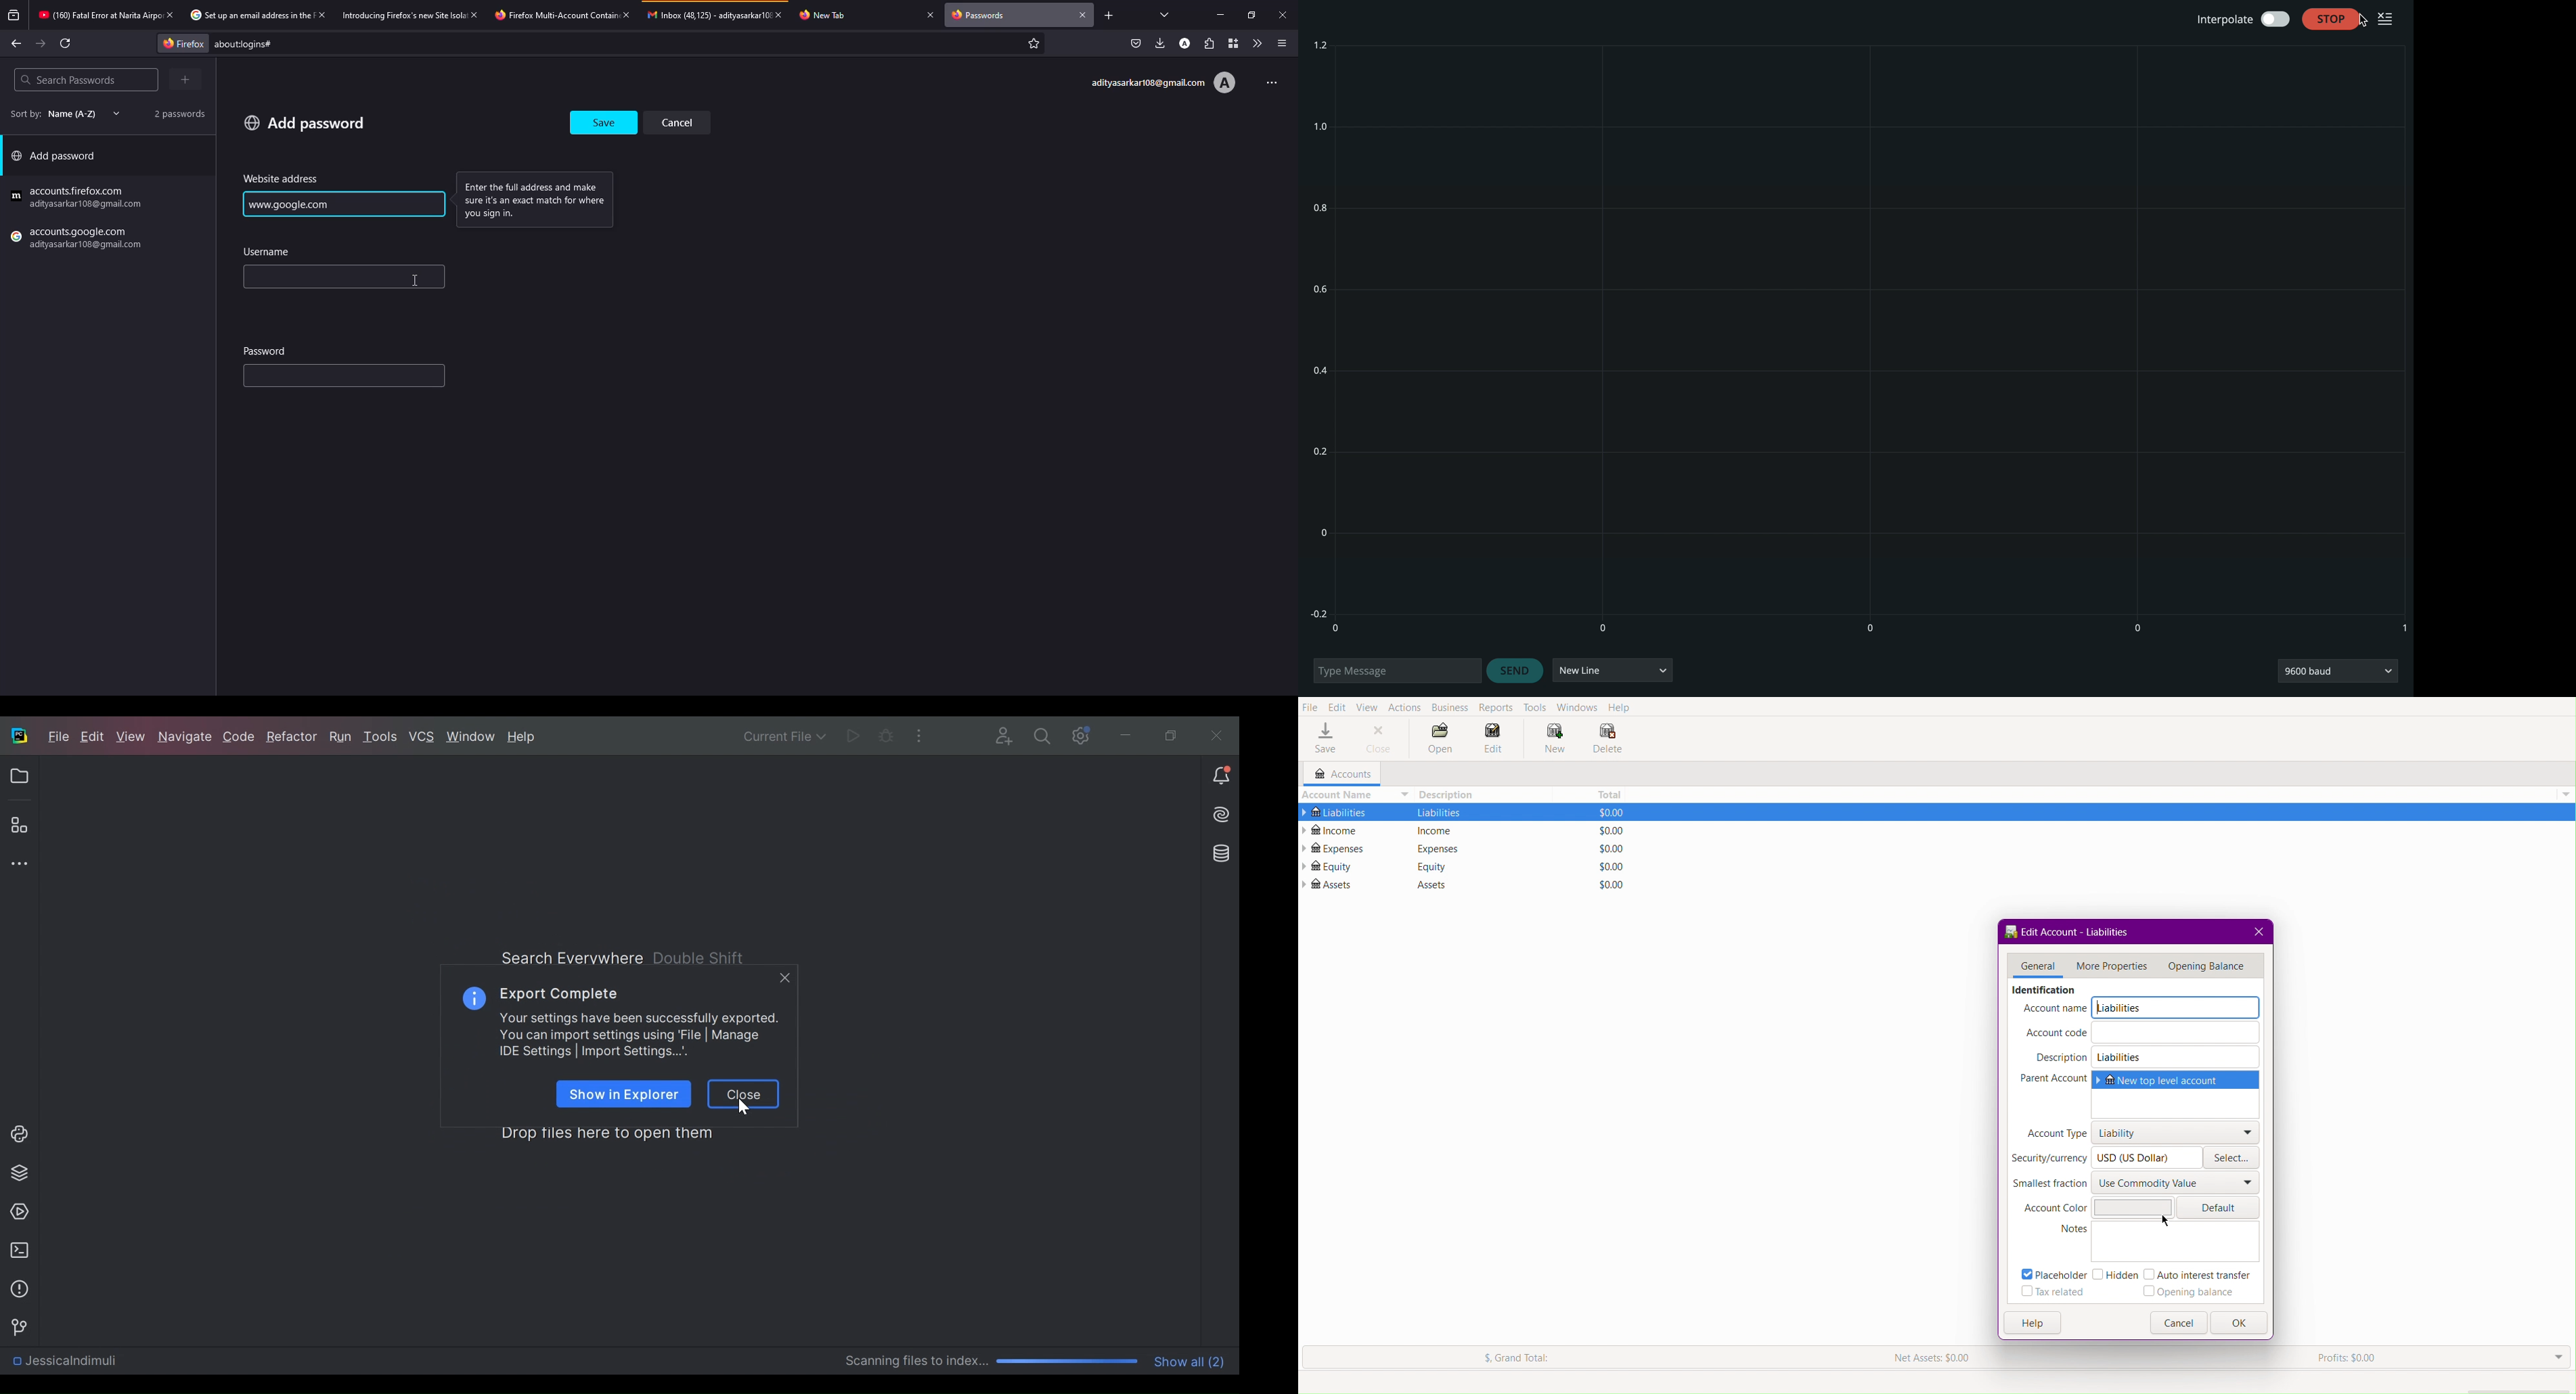  I want to click on address, so click(281, 179).